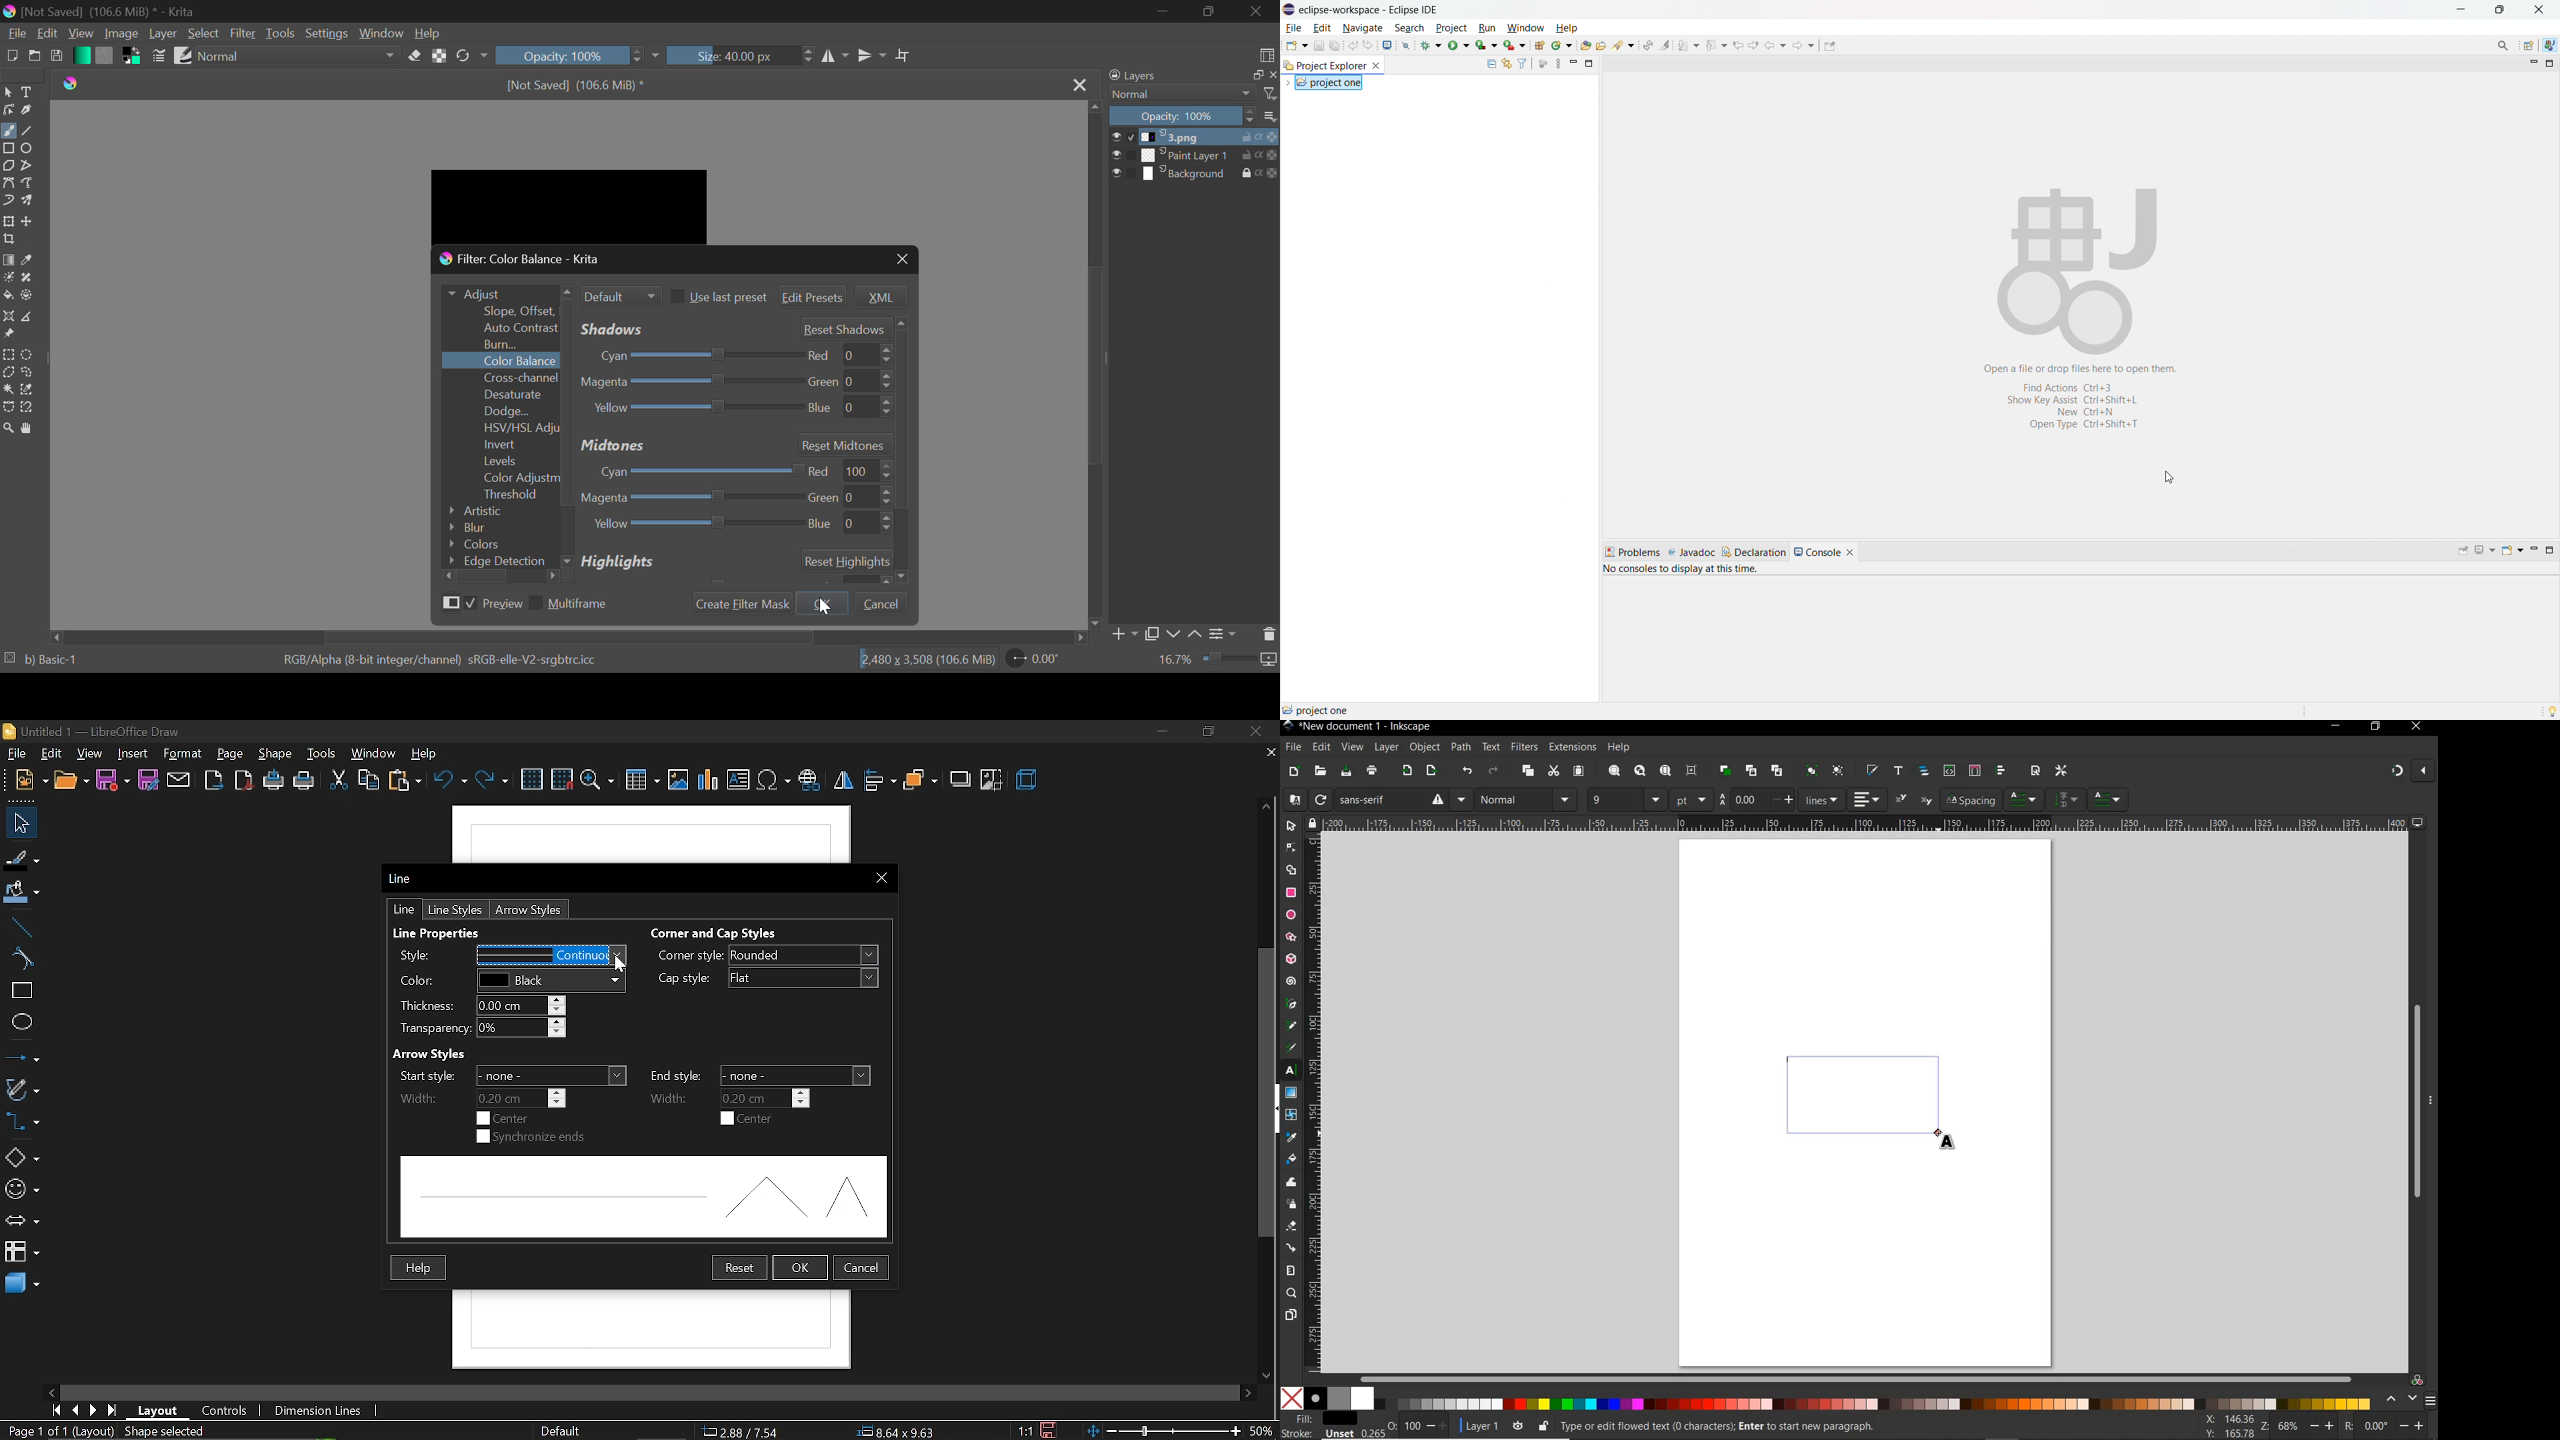  Describe the element at coordinates (1553, 771) in the screenshot. I see `cut` at that location.